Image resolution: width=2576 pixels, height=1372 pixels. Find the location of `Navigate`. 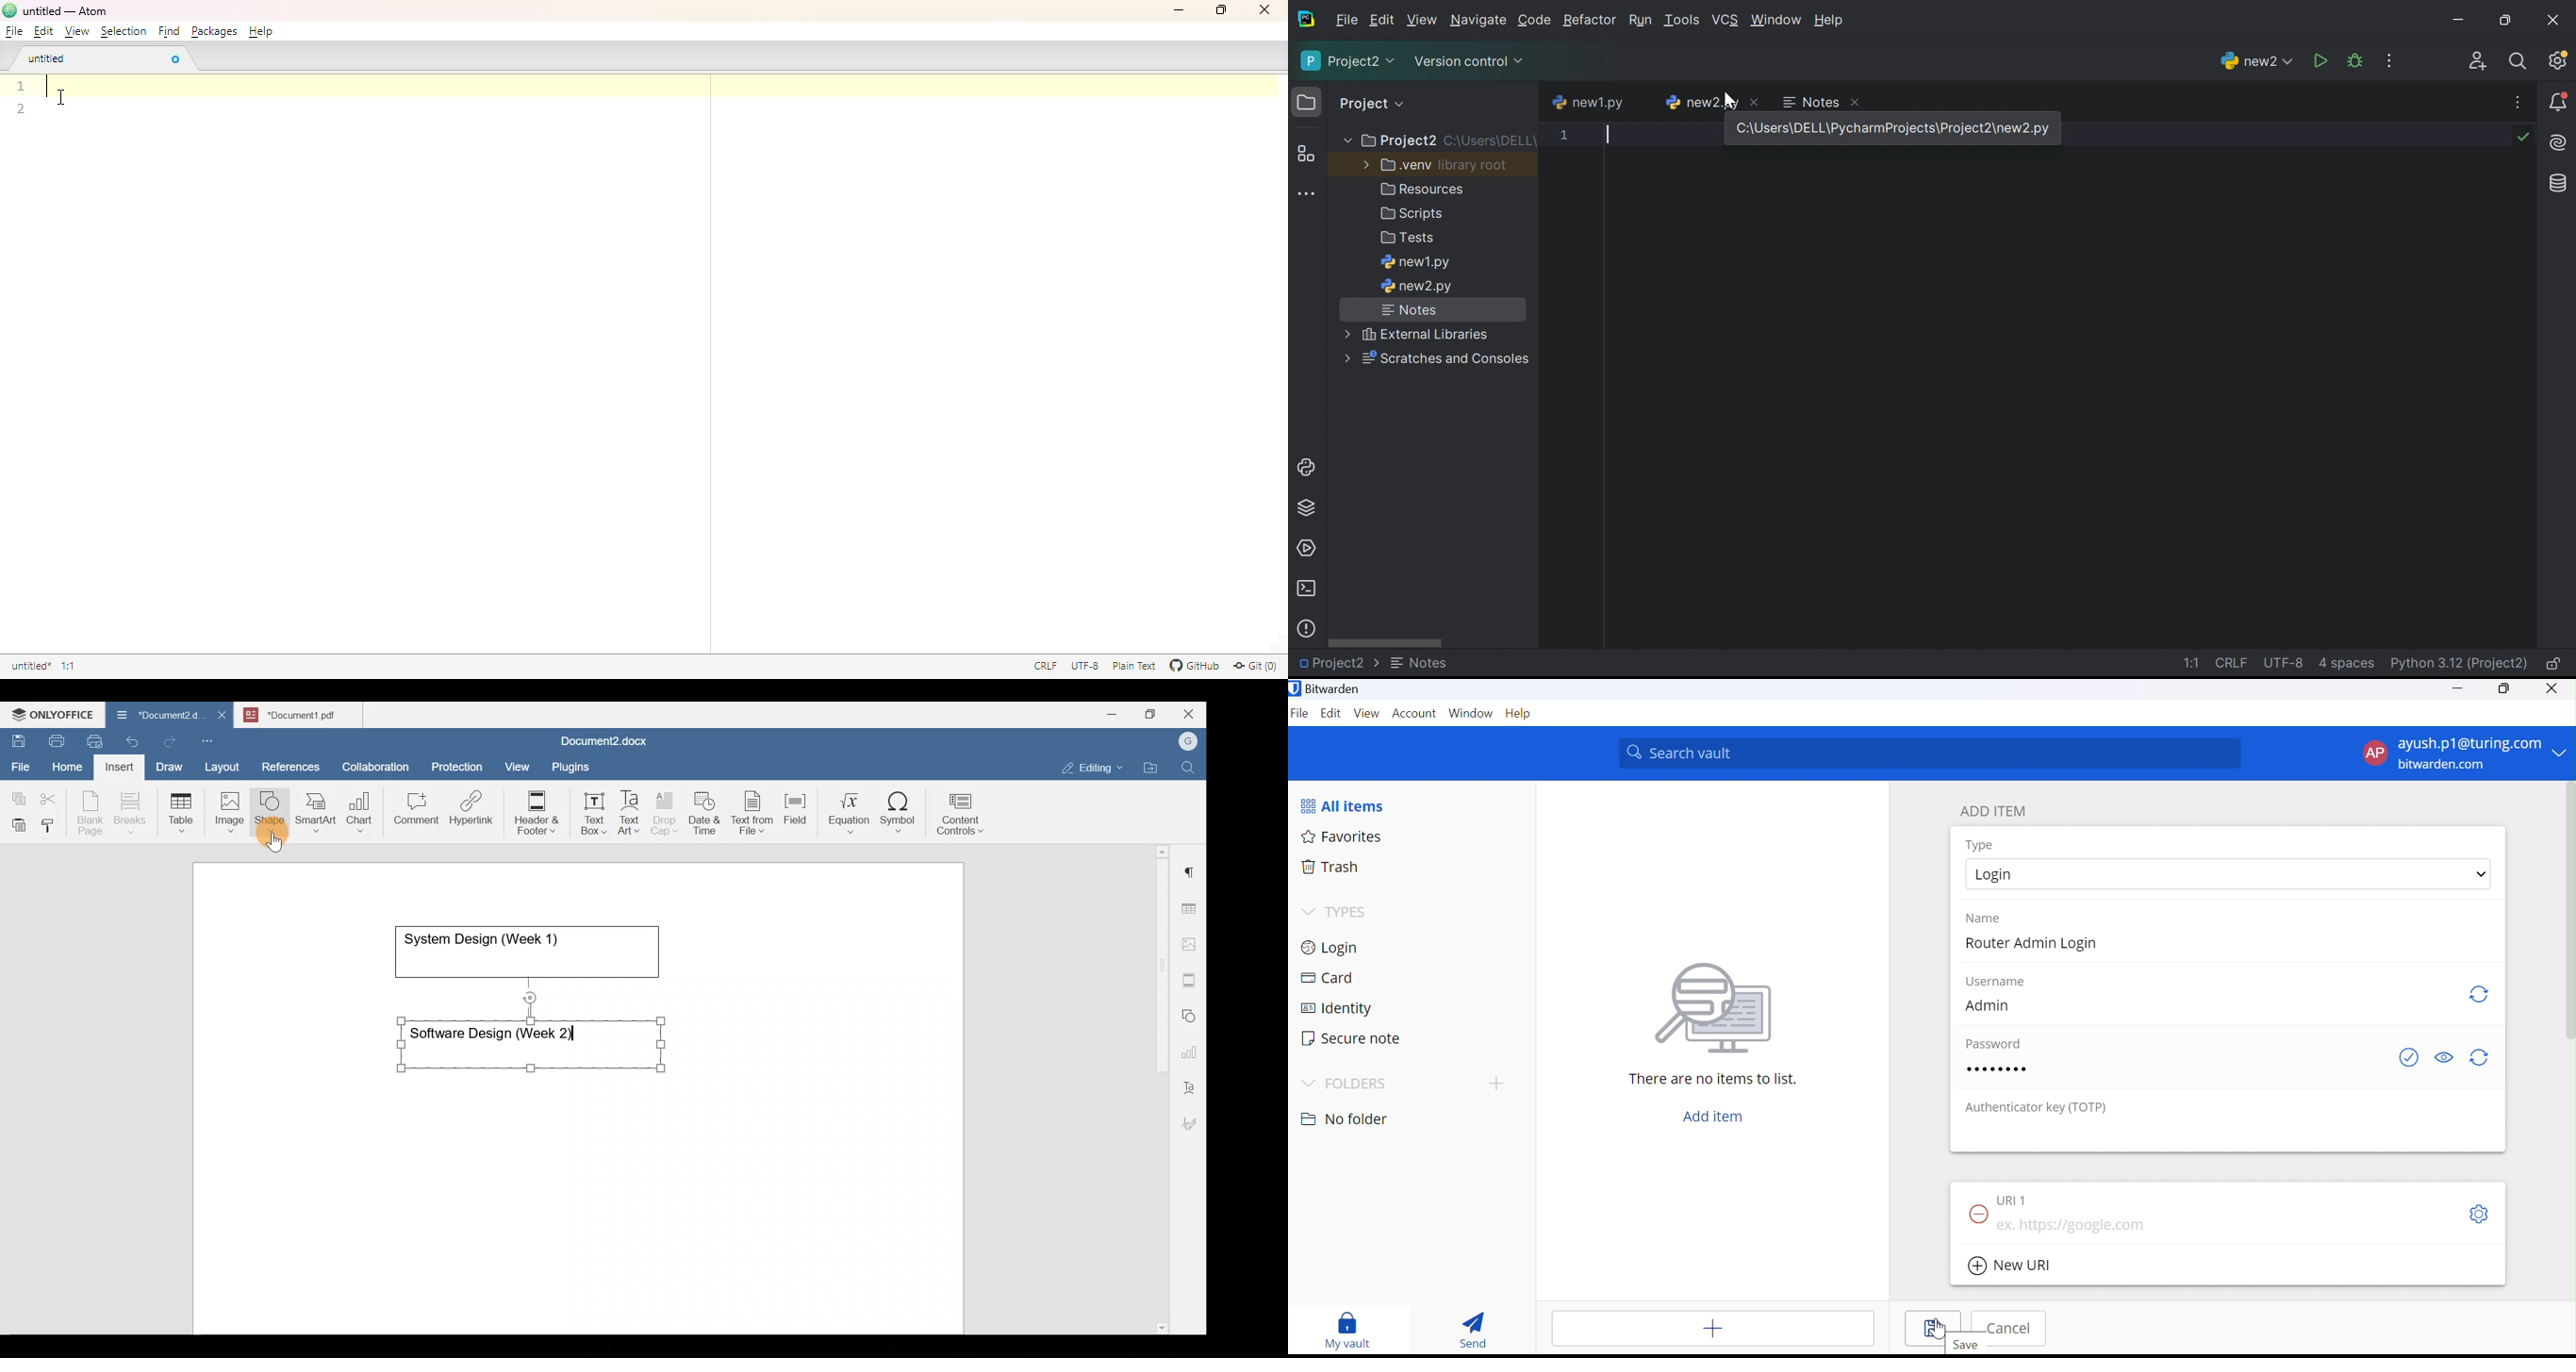

Navigate is located at coordinates (1478, 22).